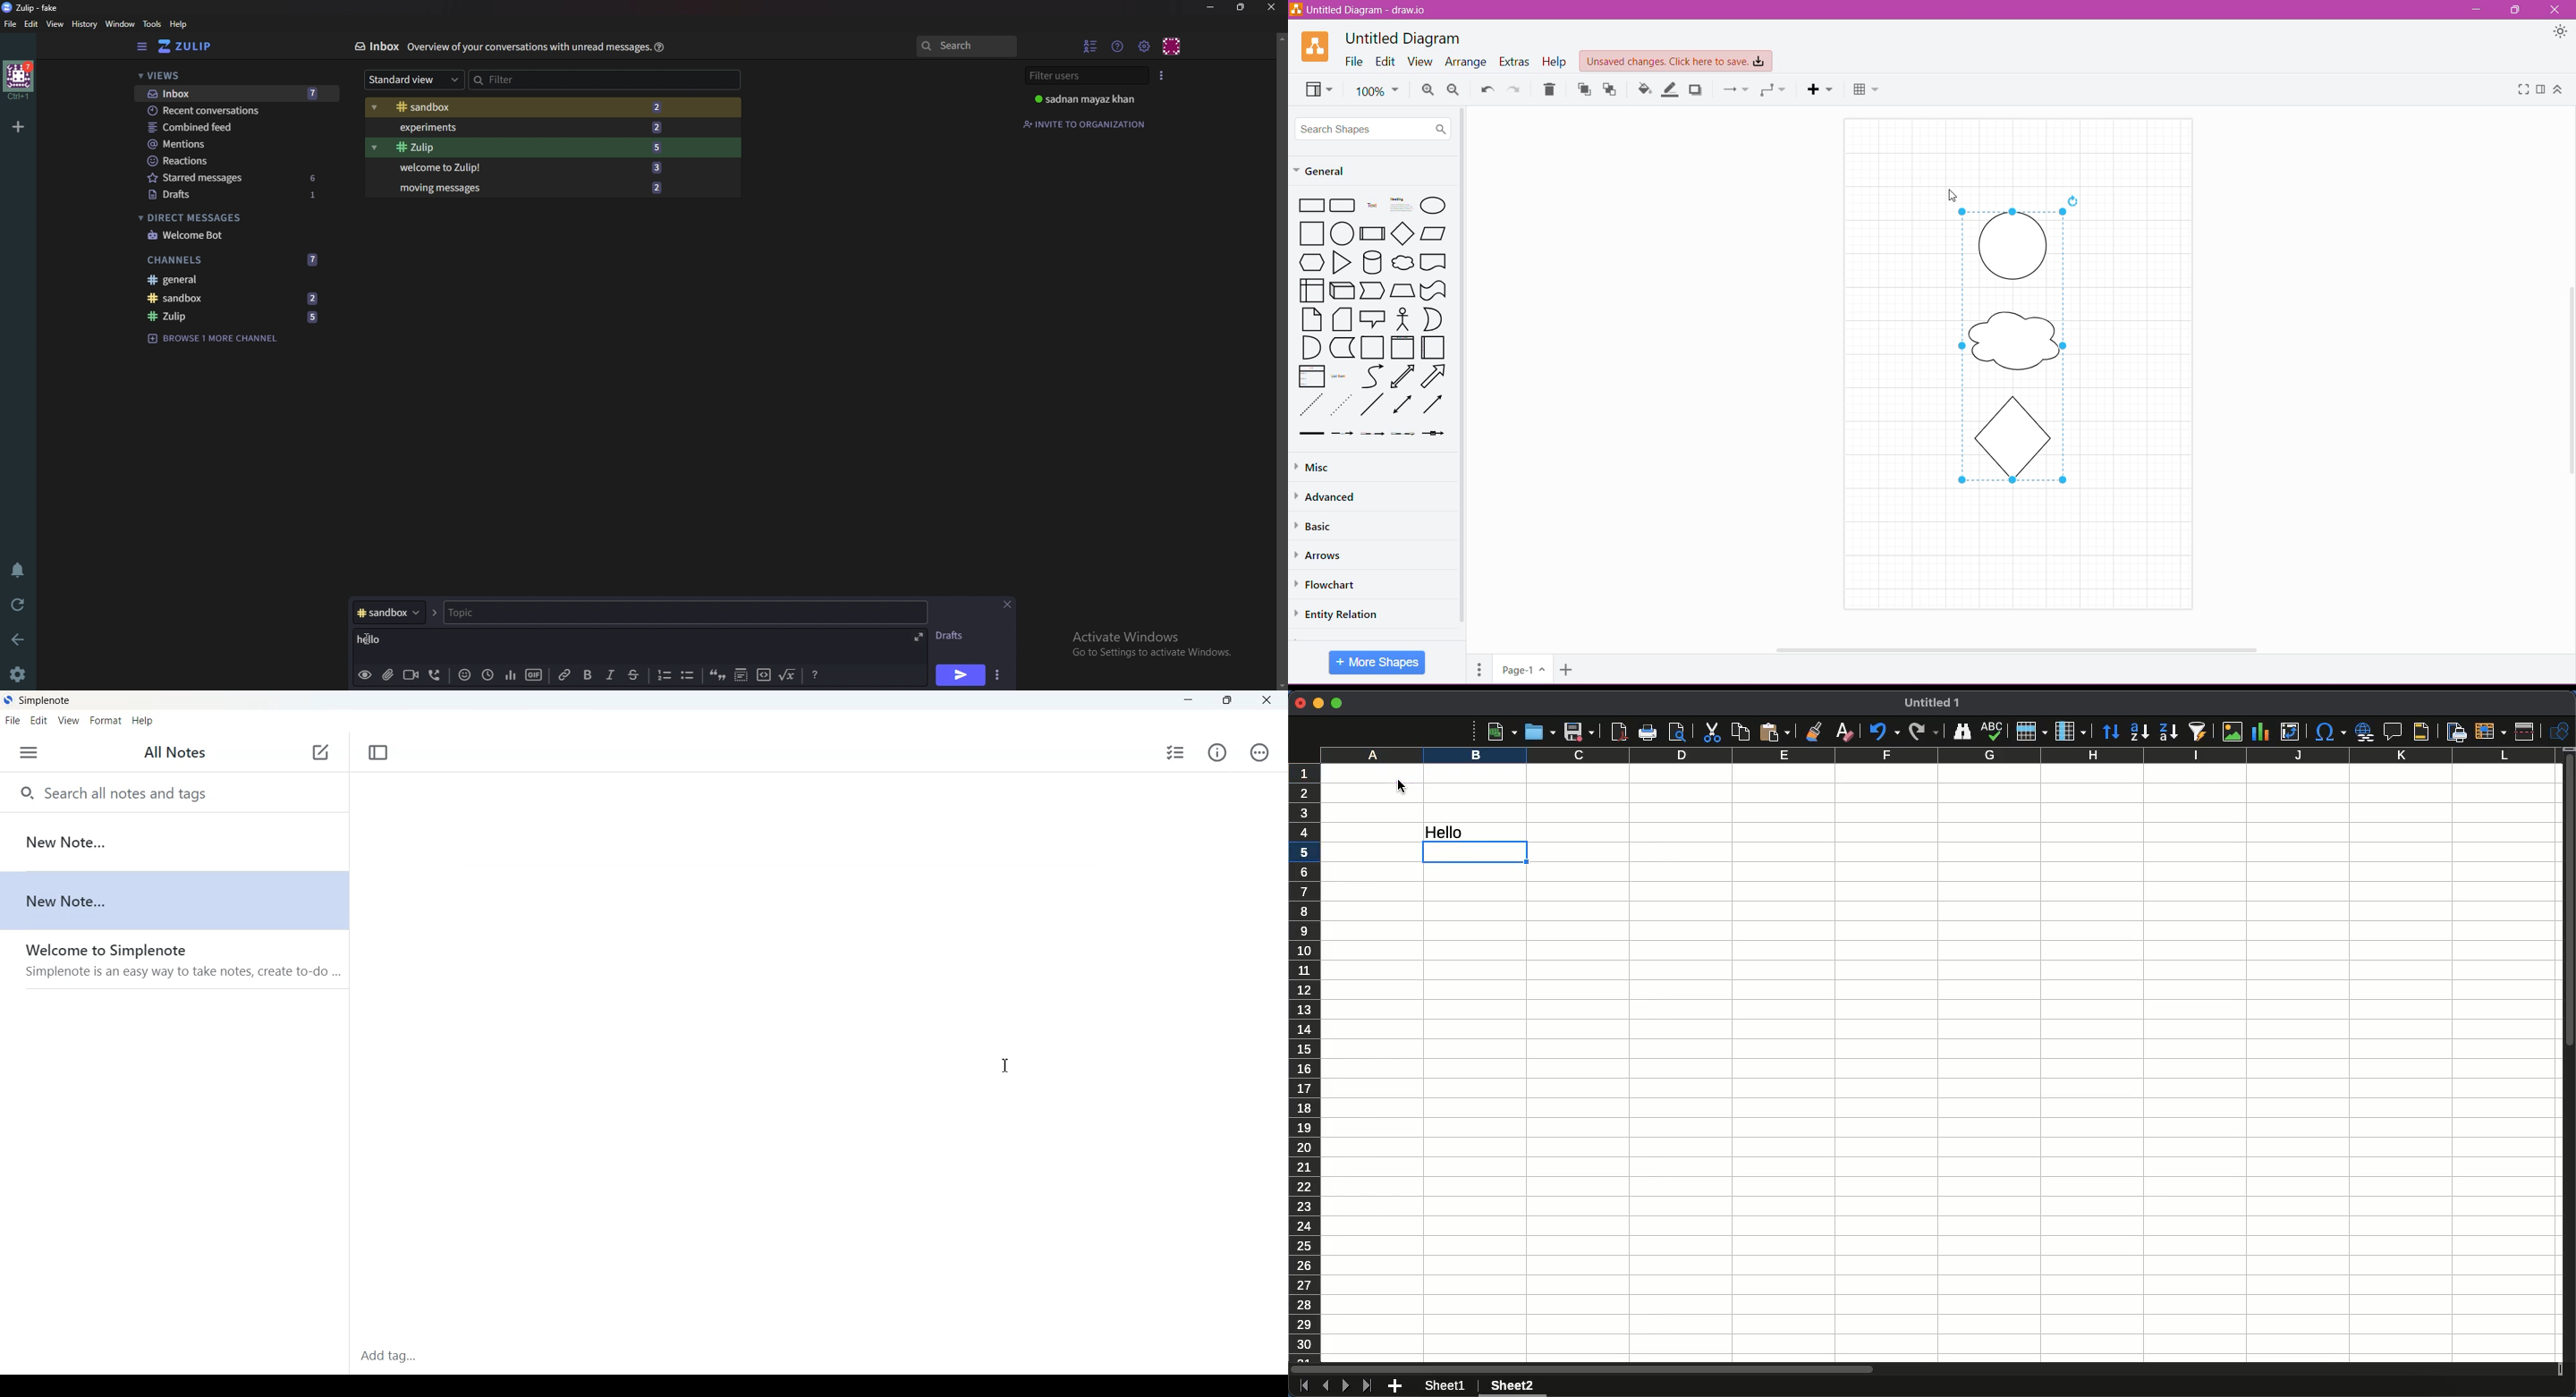 The height and width of the screenshot is (1400, 2576). Describe the element at coordinates (1466, 62) in the screenshot. I see `Arrange` at that location.